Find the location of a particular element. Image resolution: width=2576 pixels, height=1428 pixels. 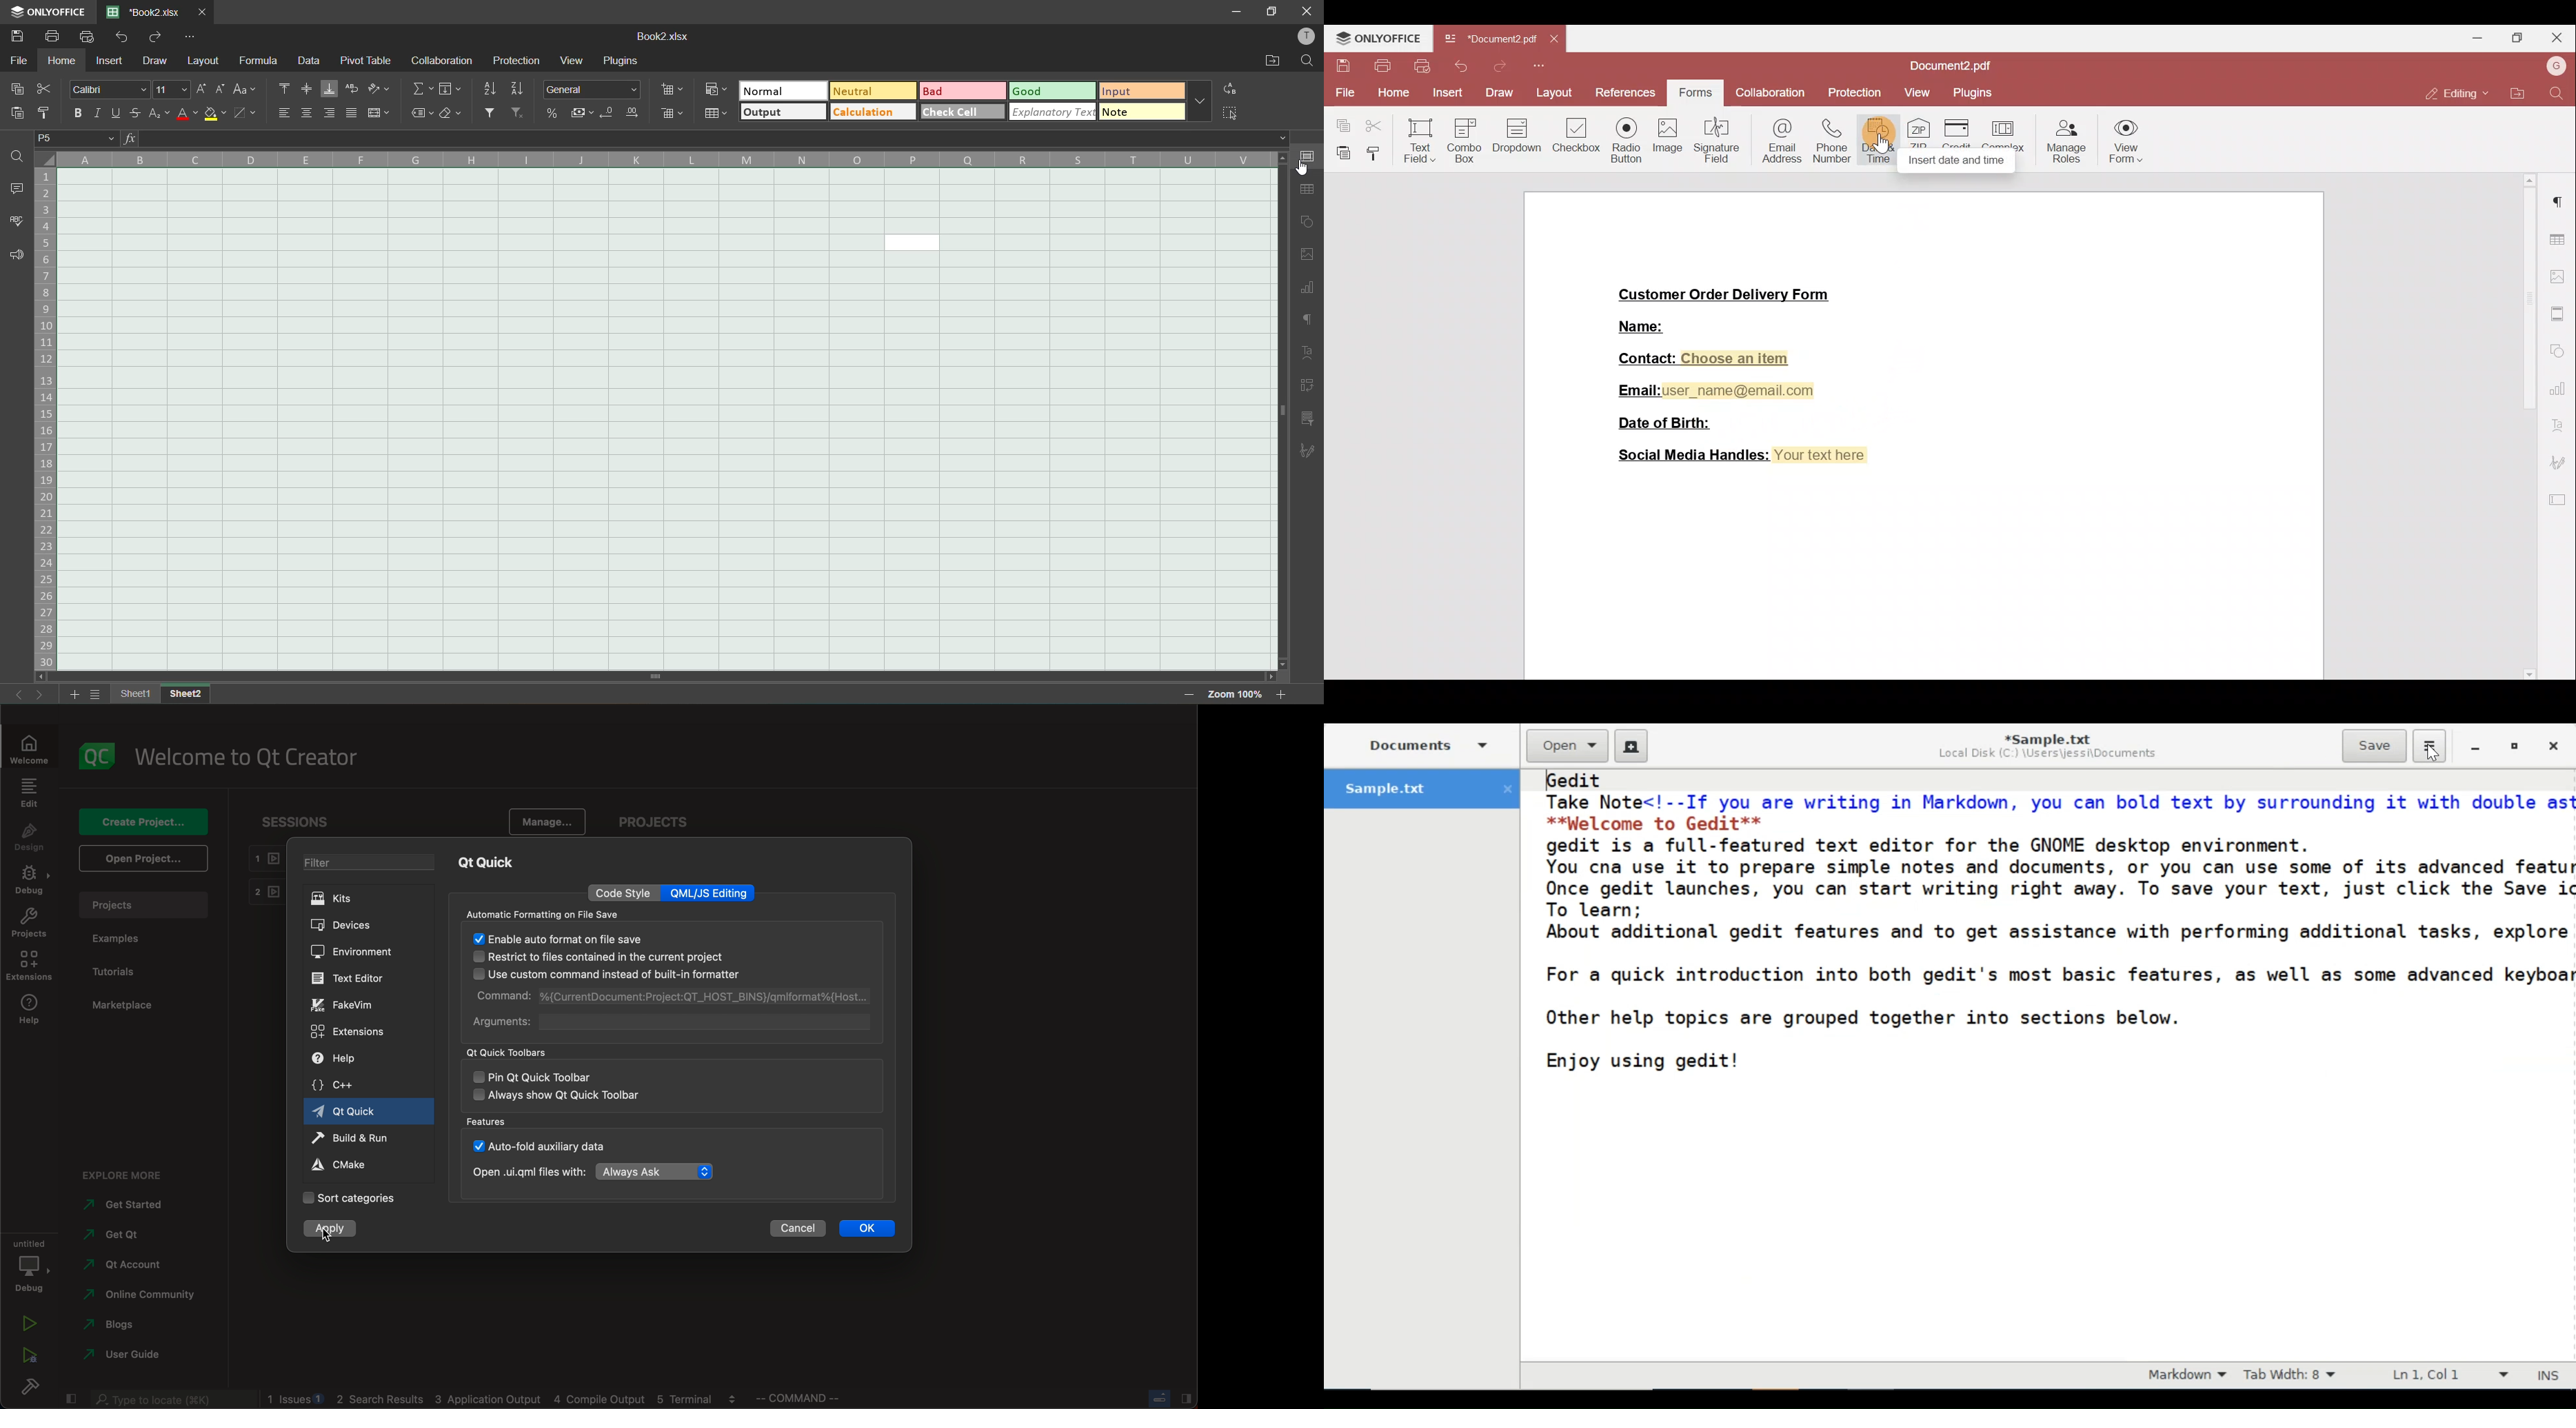

print is located at coordinates (57, 38).